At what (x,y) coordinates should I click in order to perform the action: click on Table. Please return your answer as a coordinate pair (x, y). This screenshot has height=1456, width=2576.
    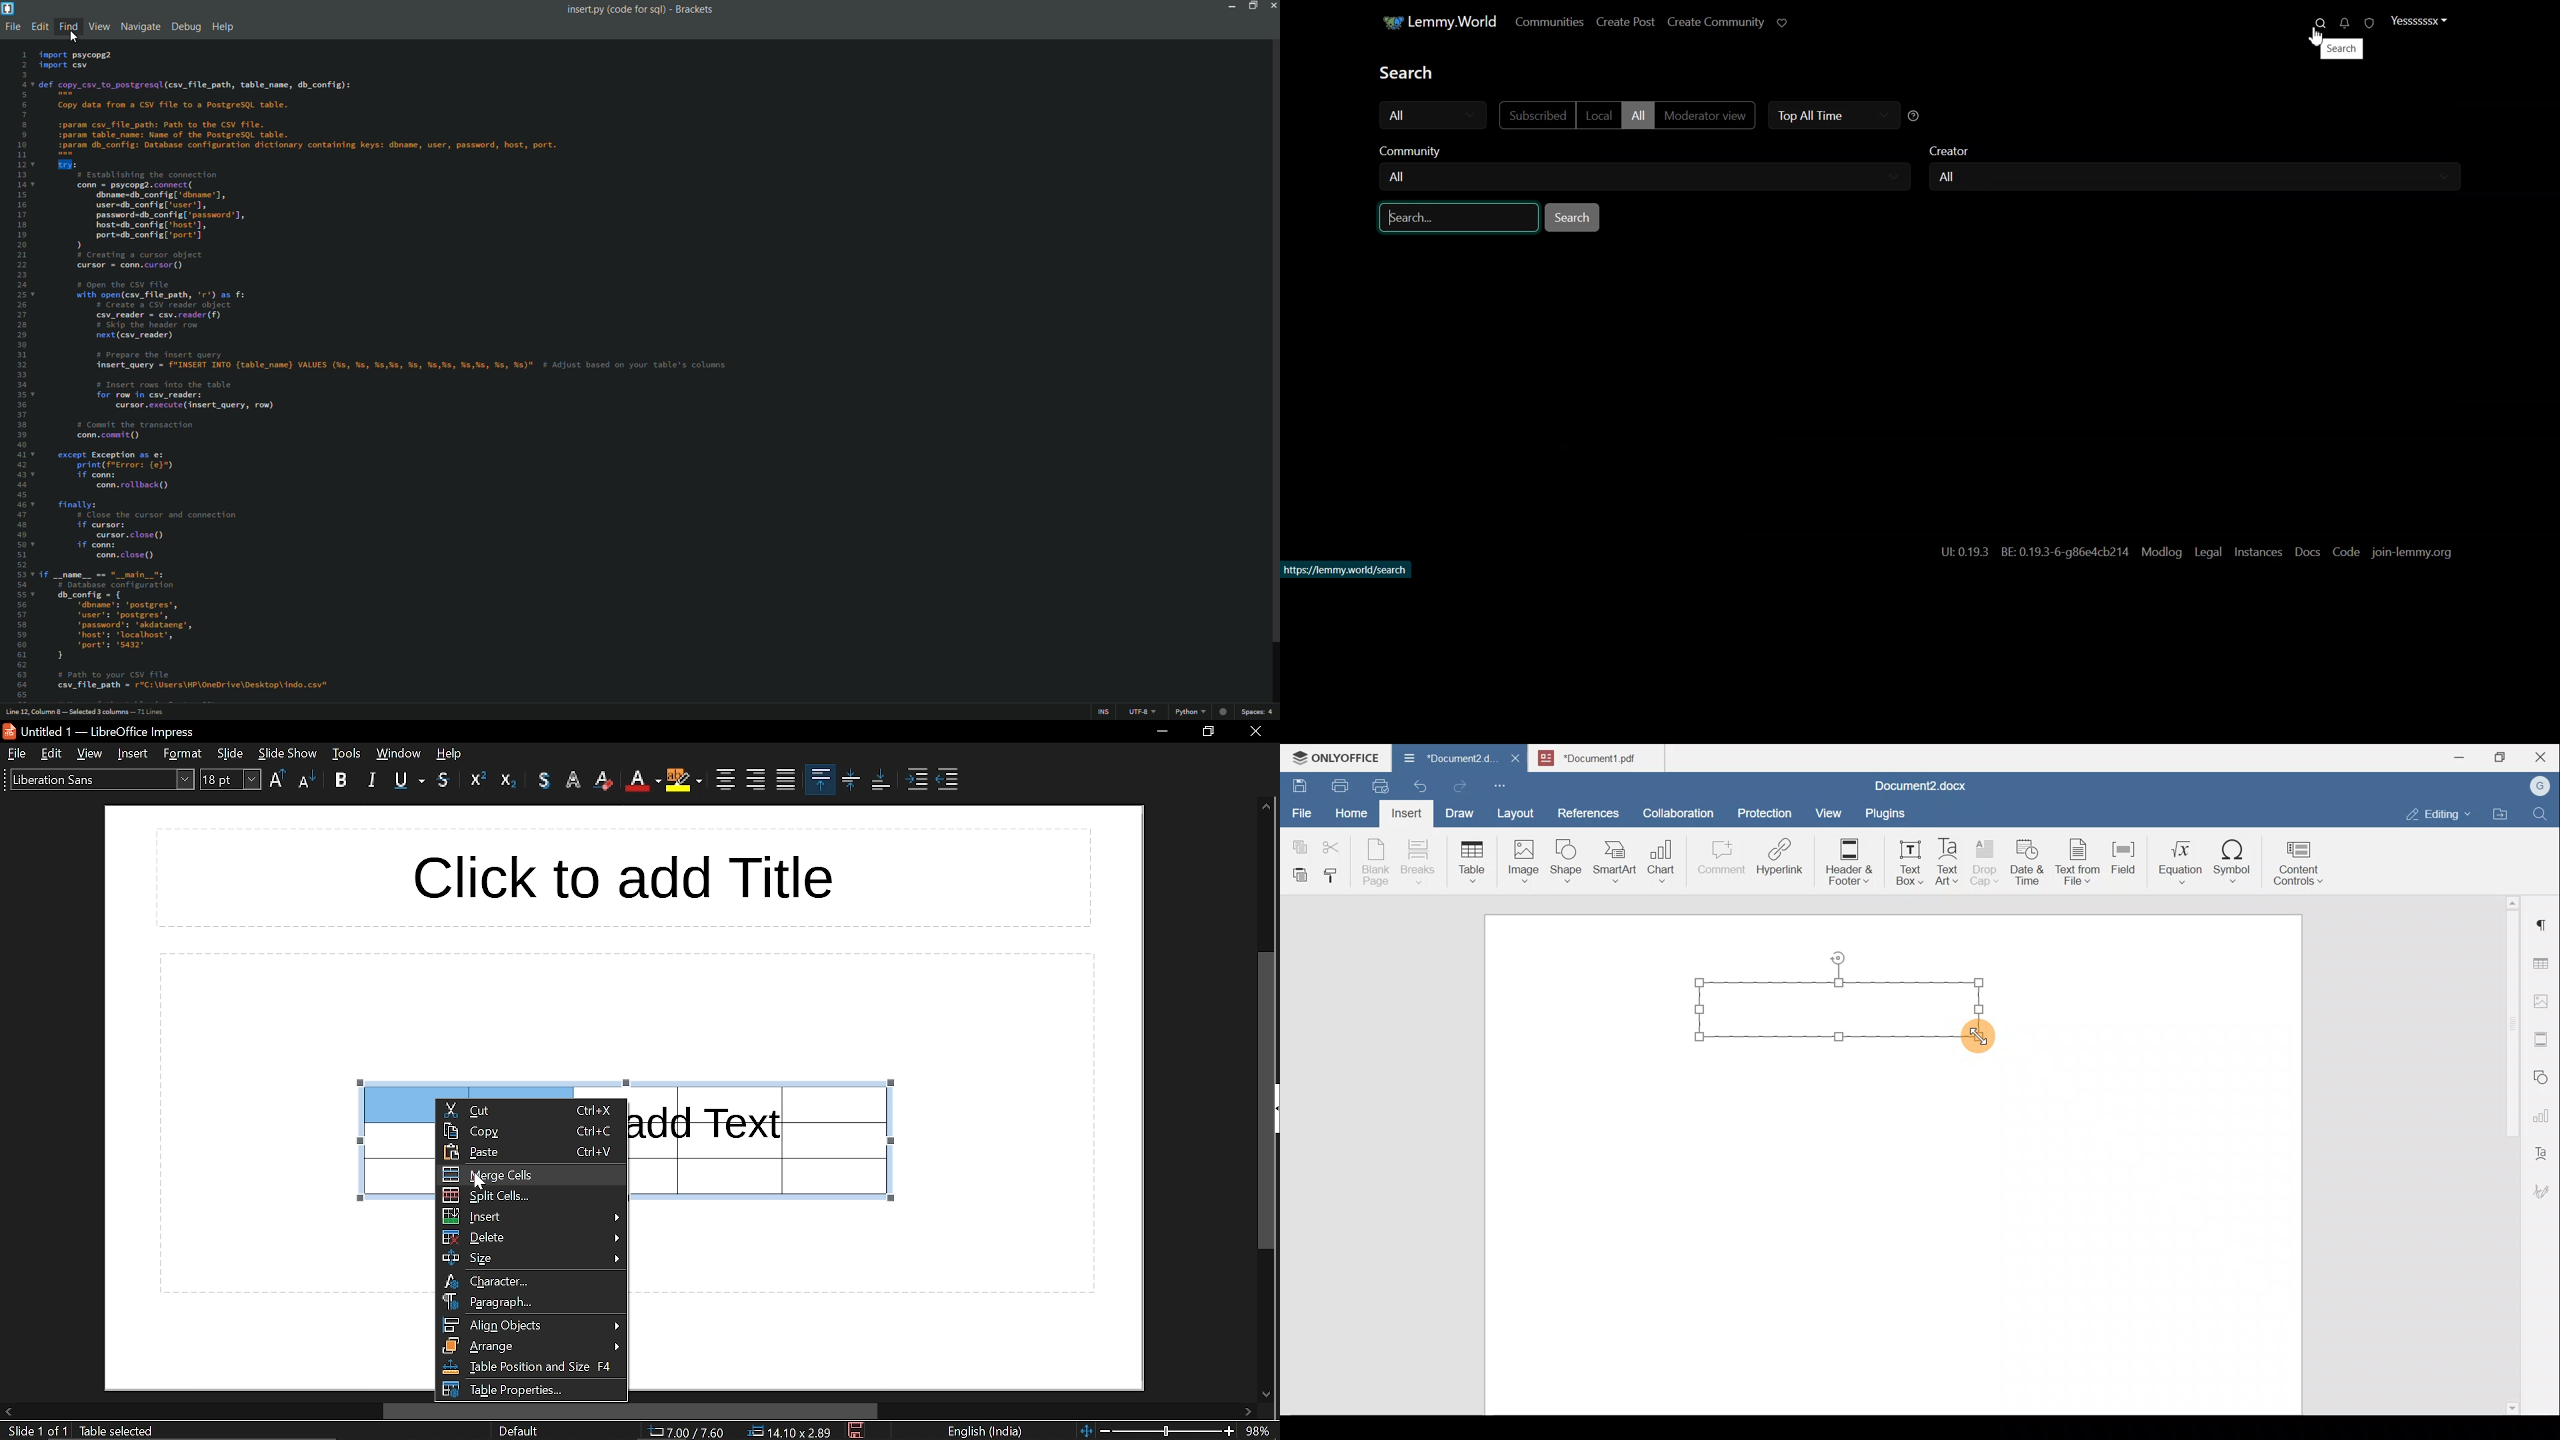
    Looking at the image, I should click on (767, 1140).